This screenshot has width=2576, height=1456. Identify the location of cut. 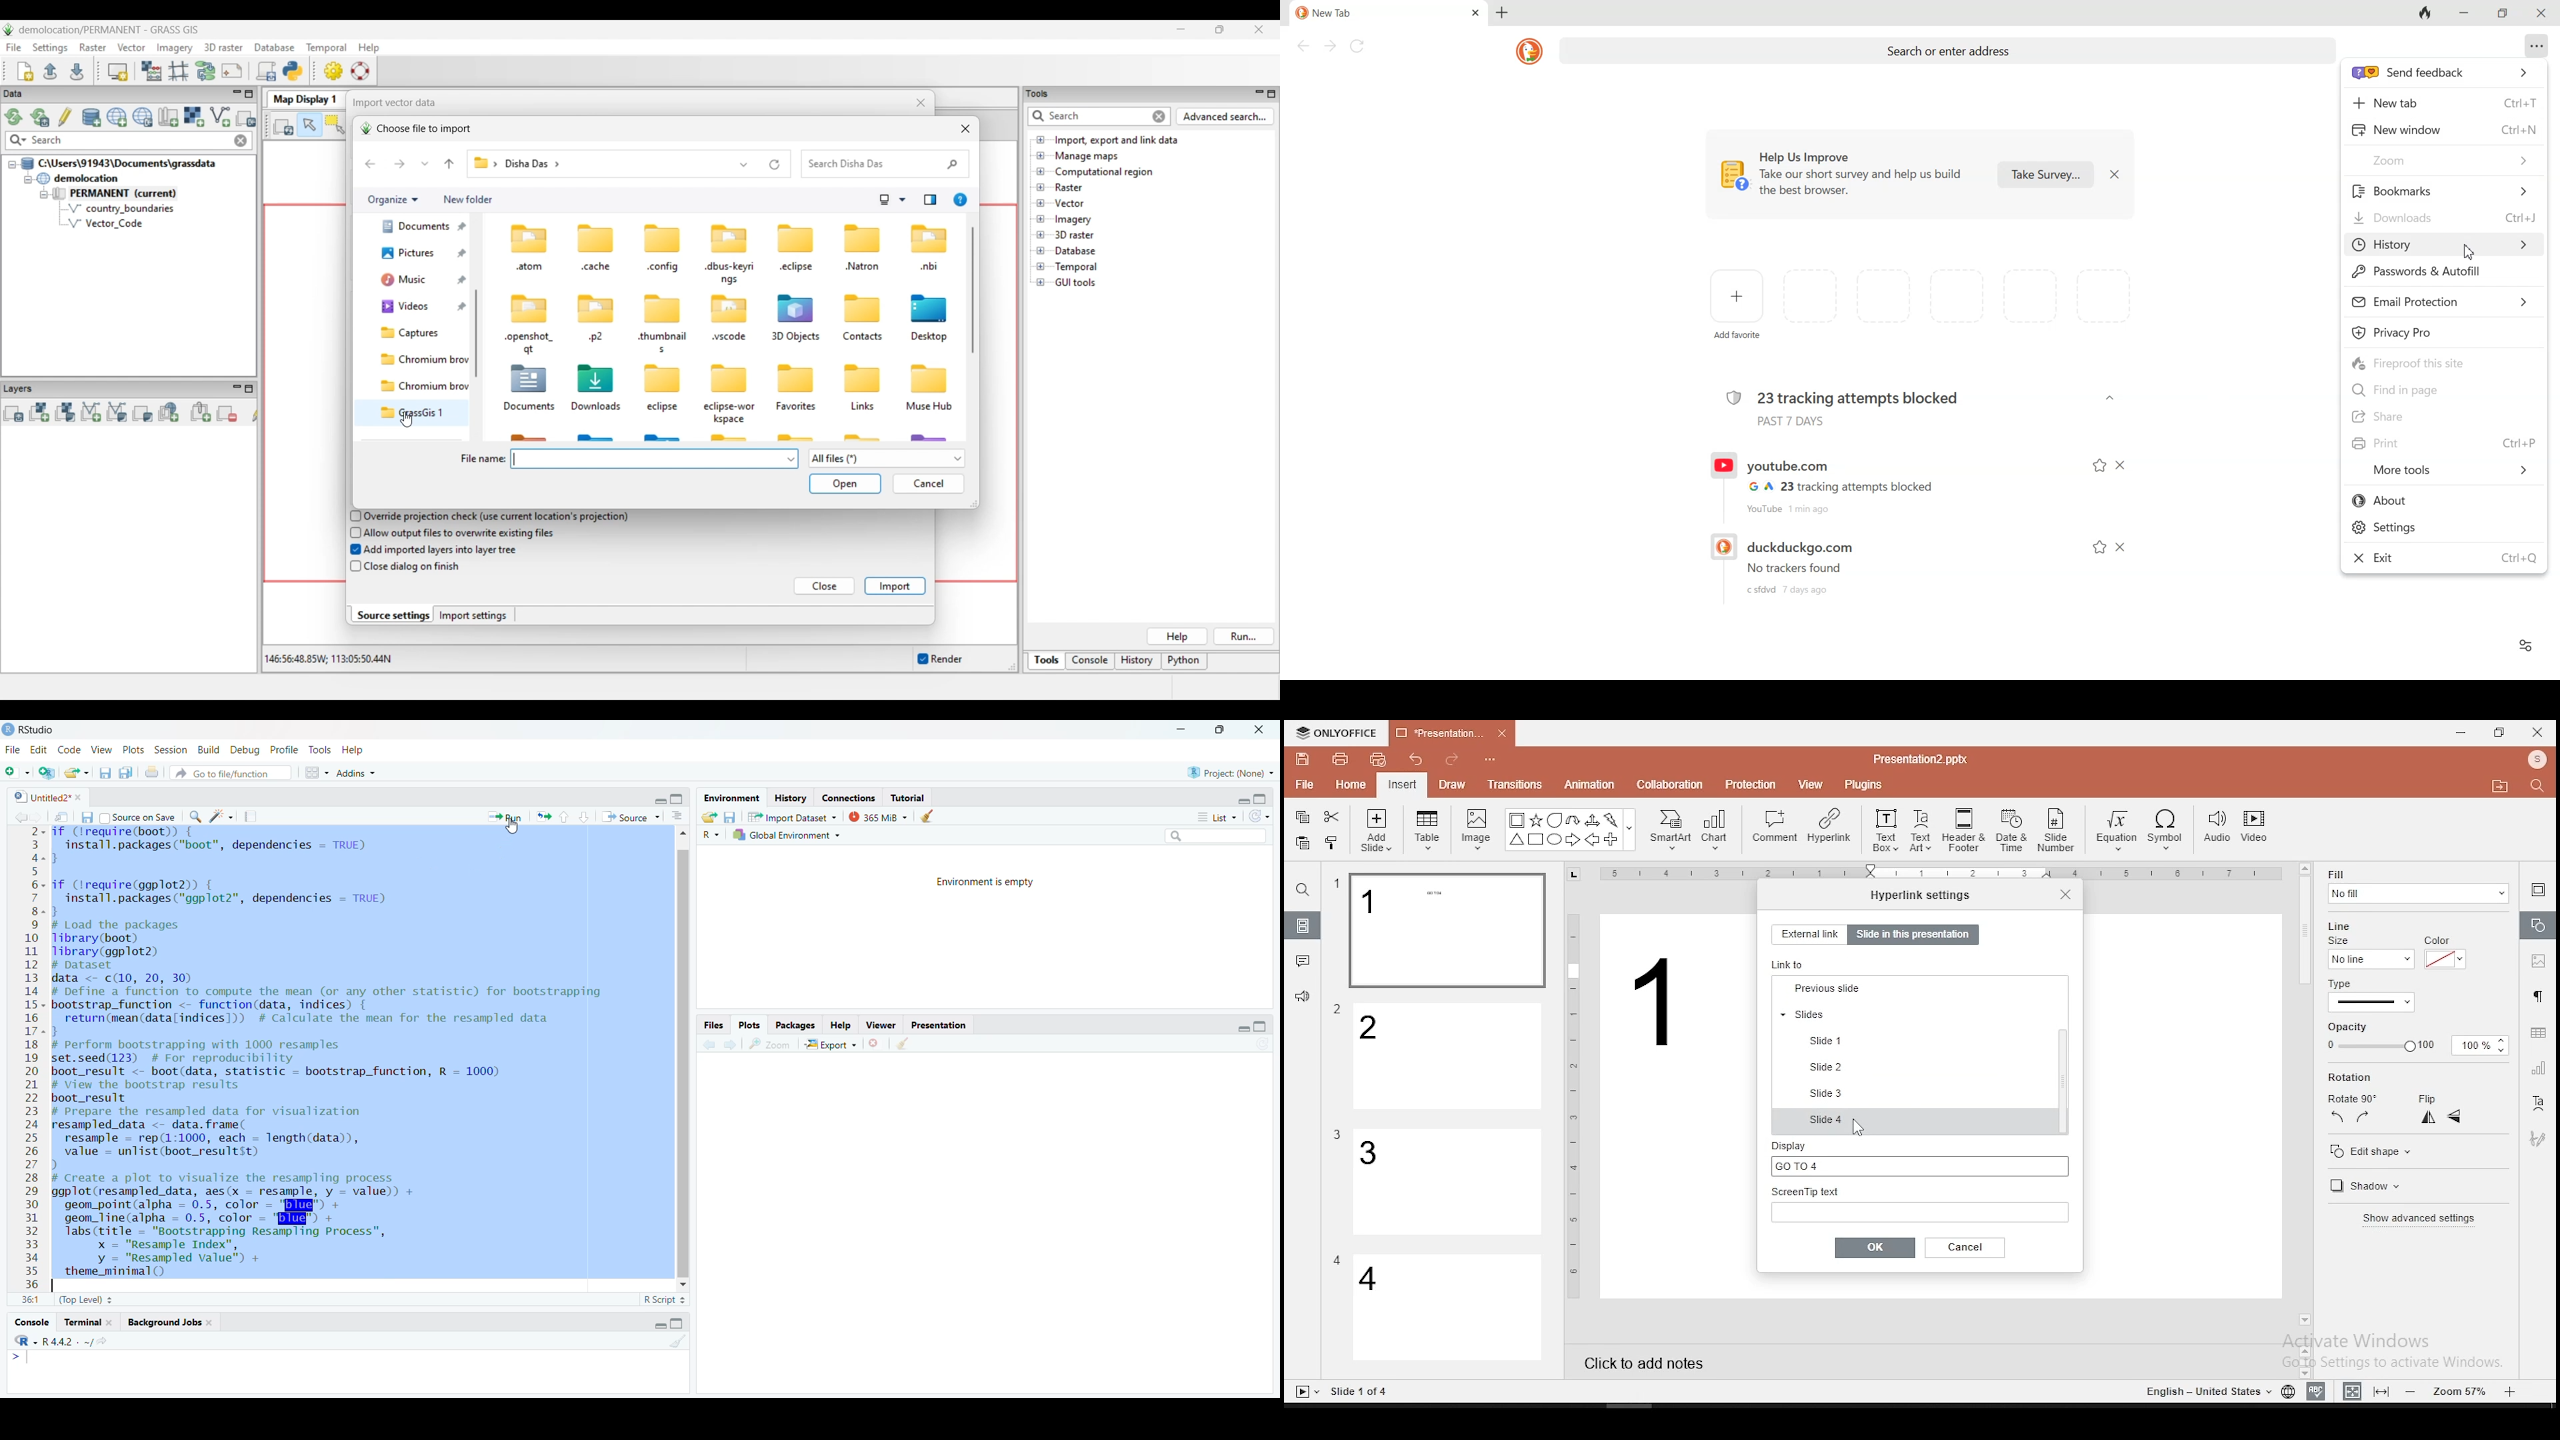
(1332, 816).